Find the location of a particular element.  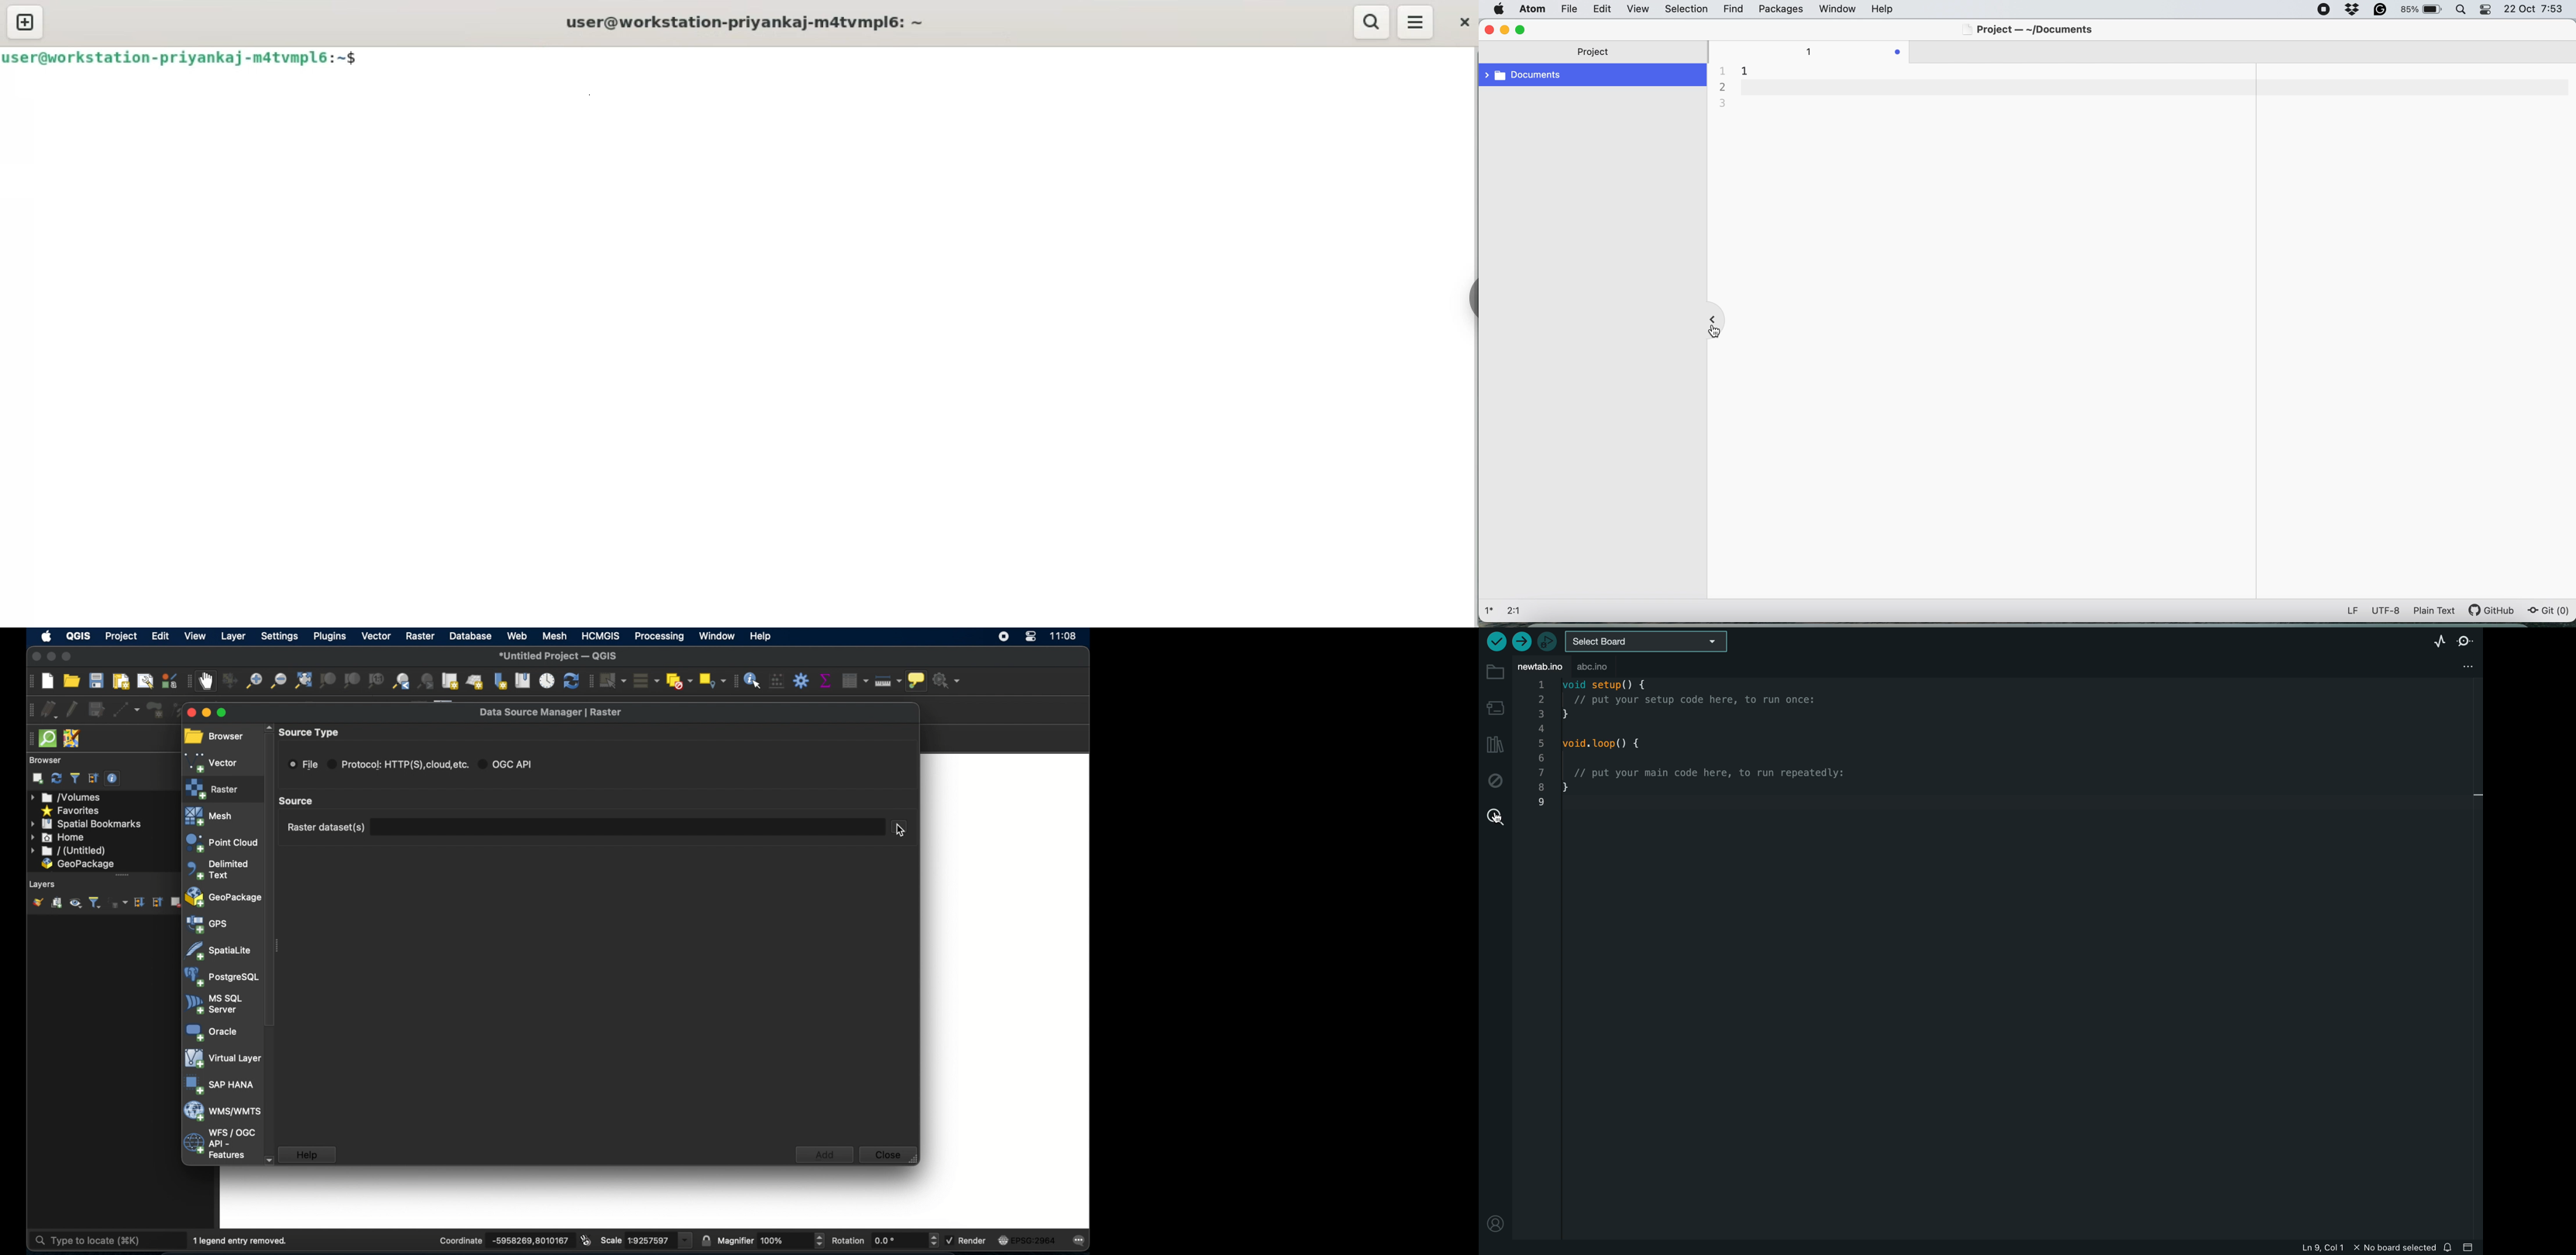

home is located at coordinates (59, 837).